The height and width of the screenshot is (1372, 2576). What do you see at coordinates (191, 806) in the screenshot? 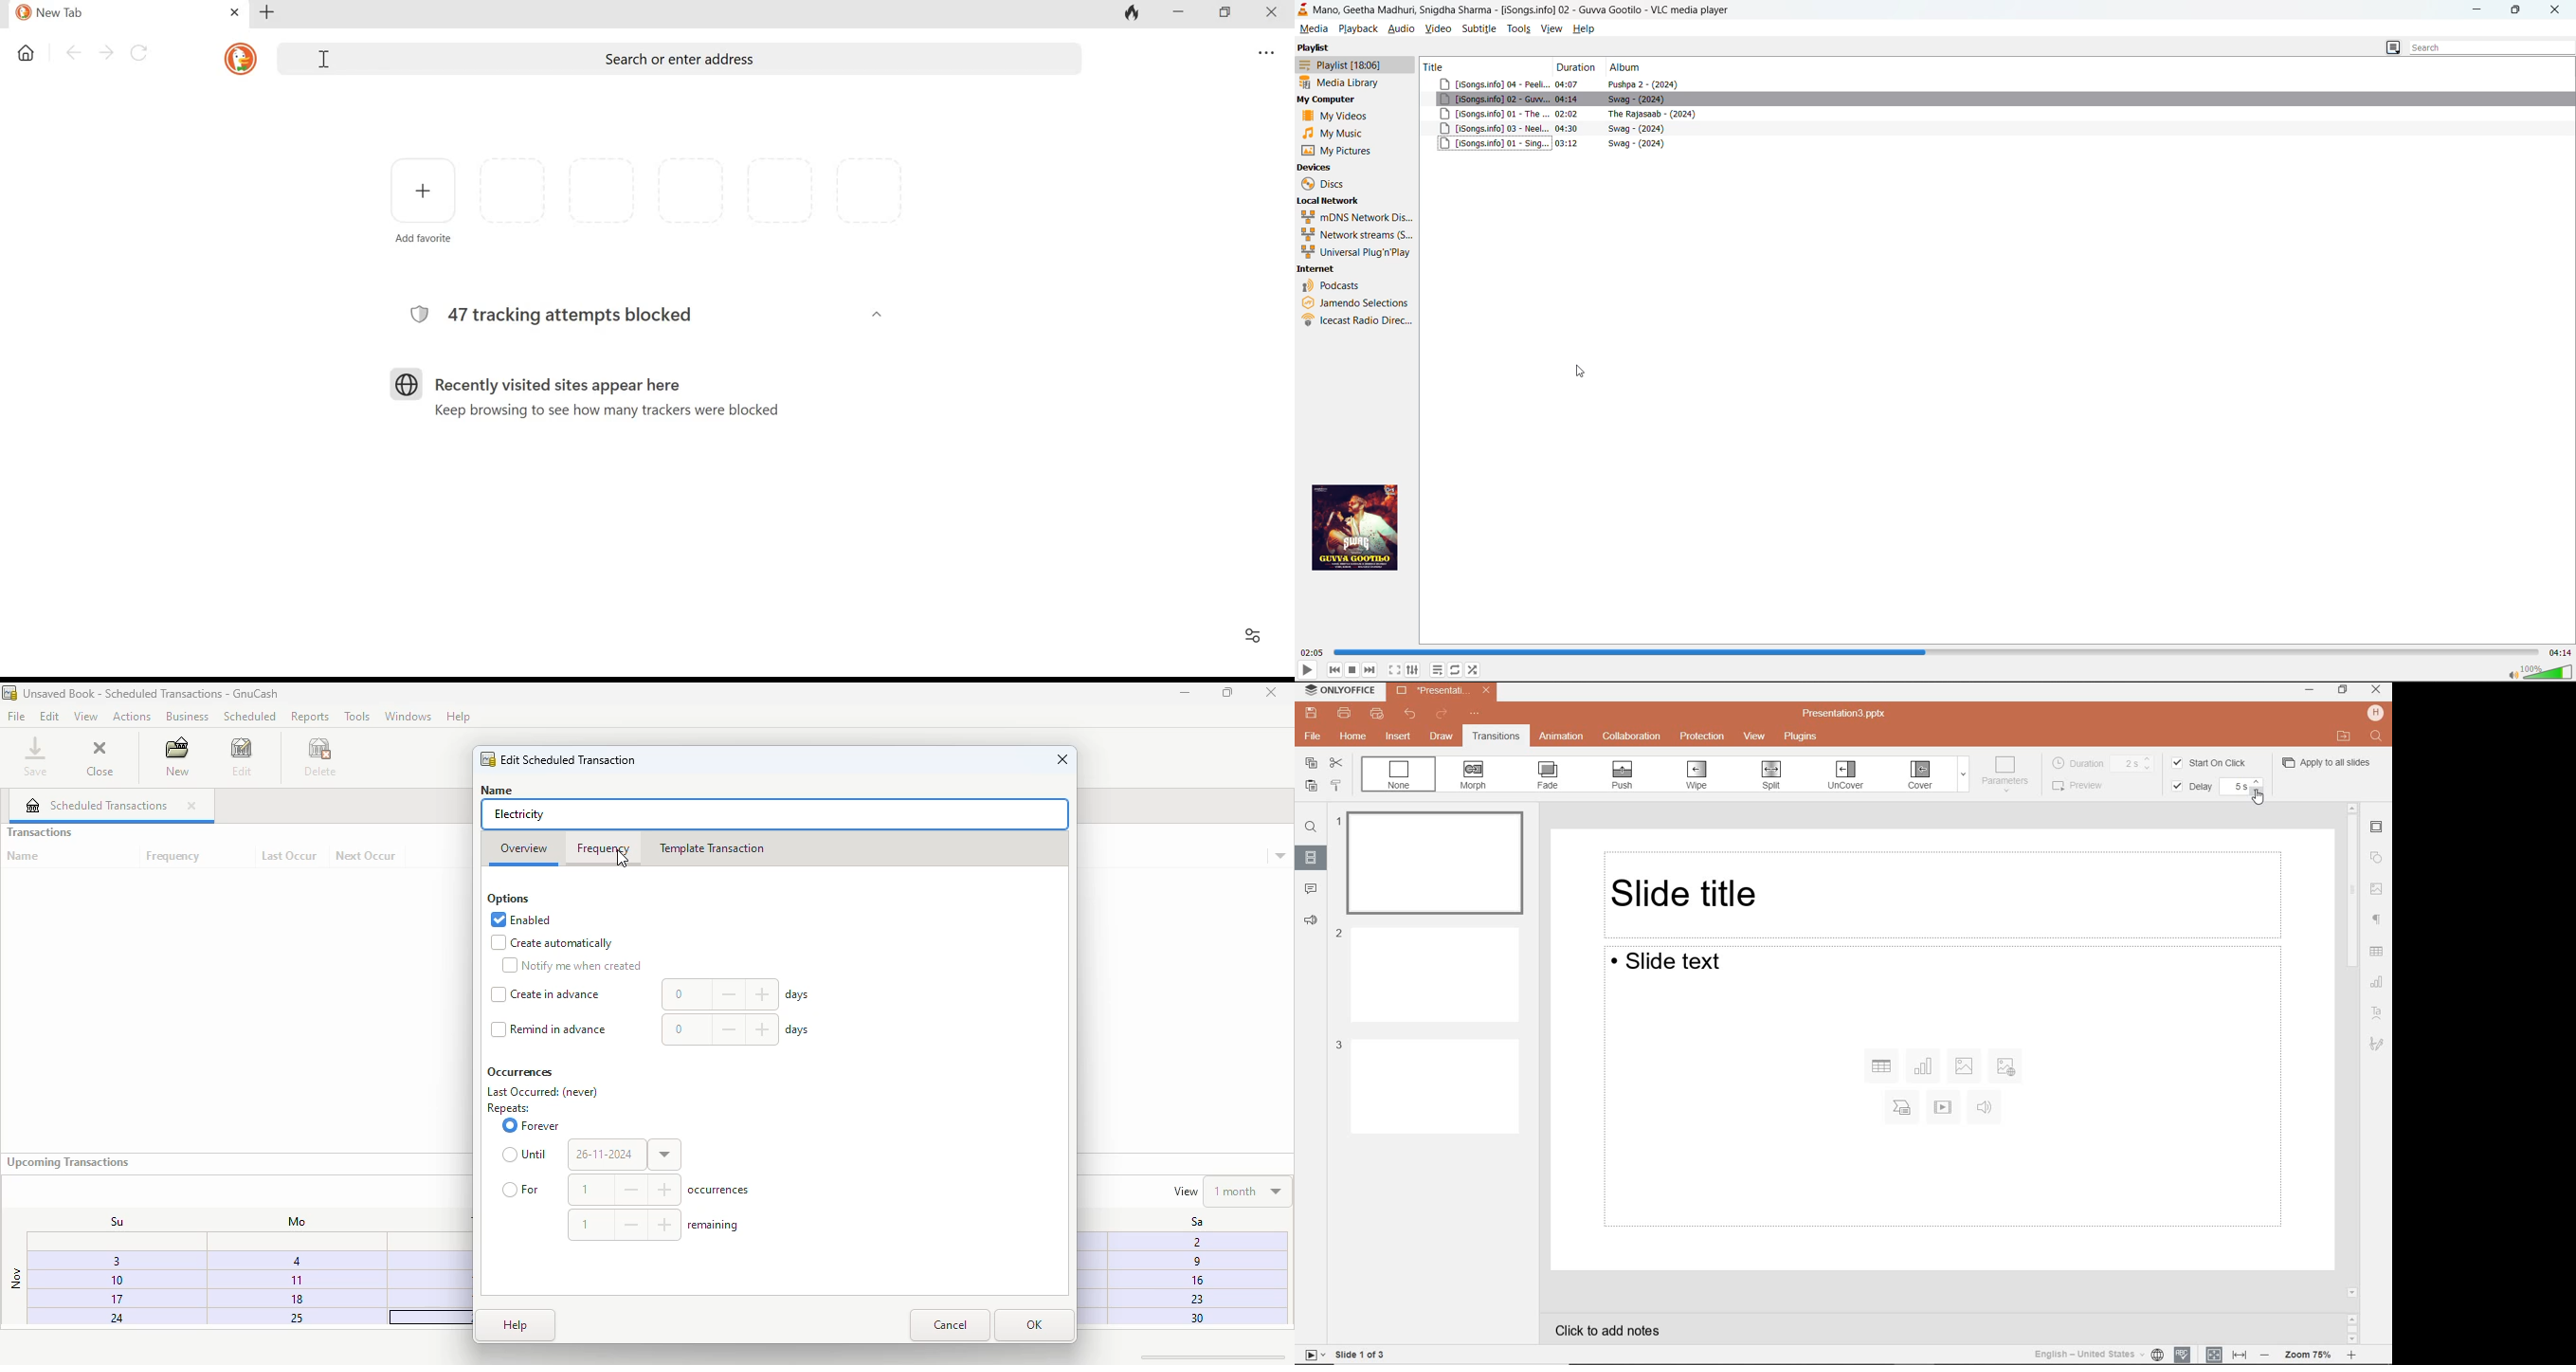
I see `close` at bounding box center [191, 806].